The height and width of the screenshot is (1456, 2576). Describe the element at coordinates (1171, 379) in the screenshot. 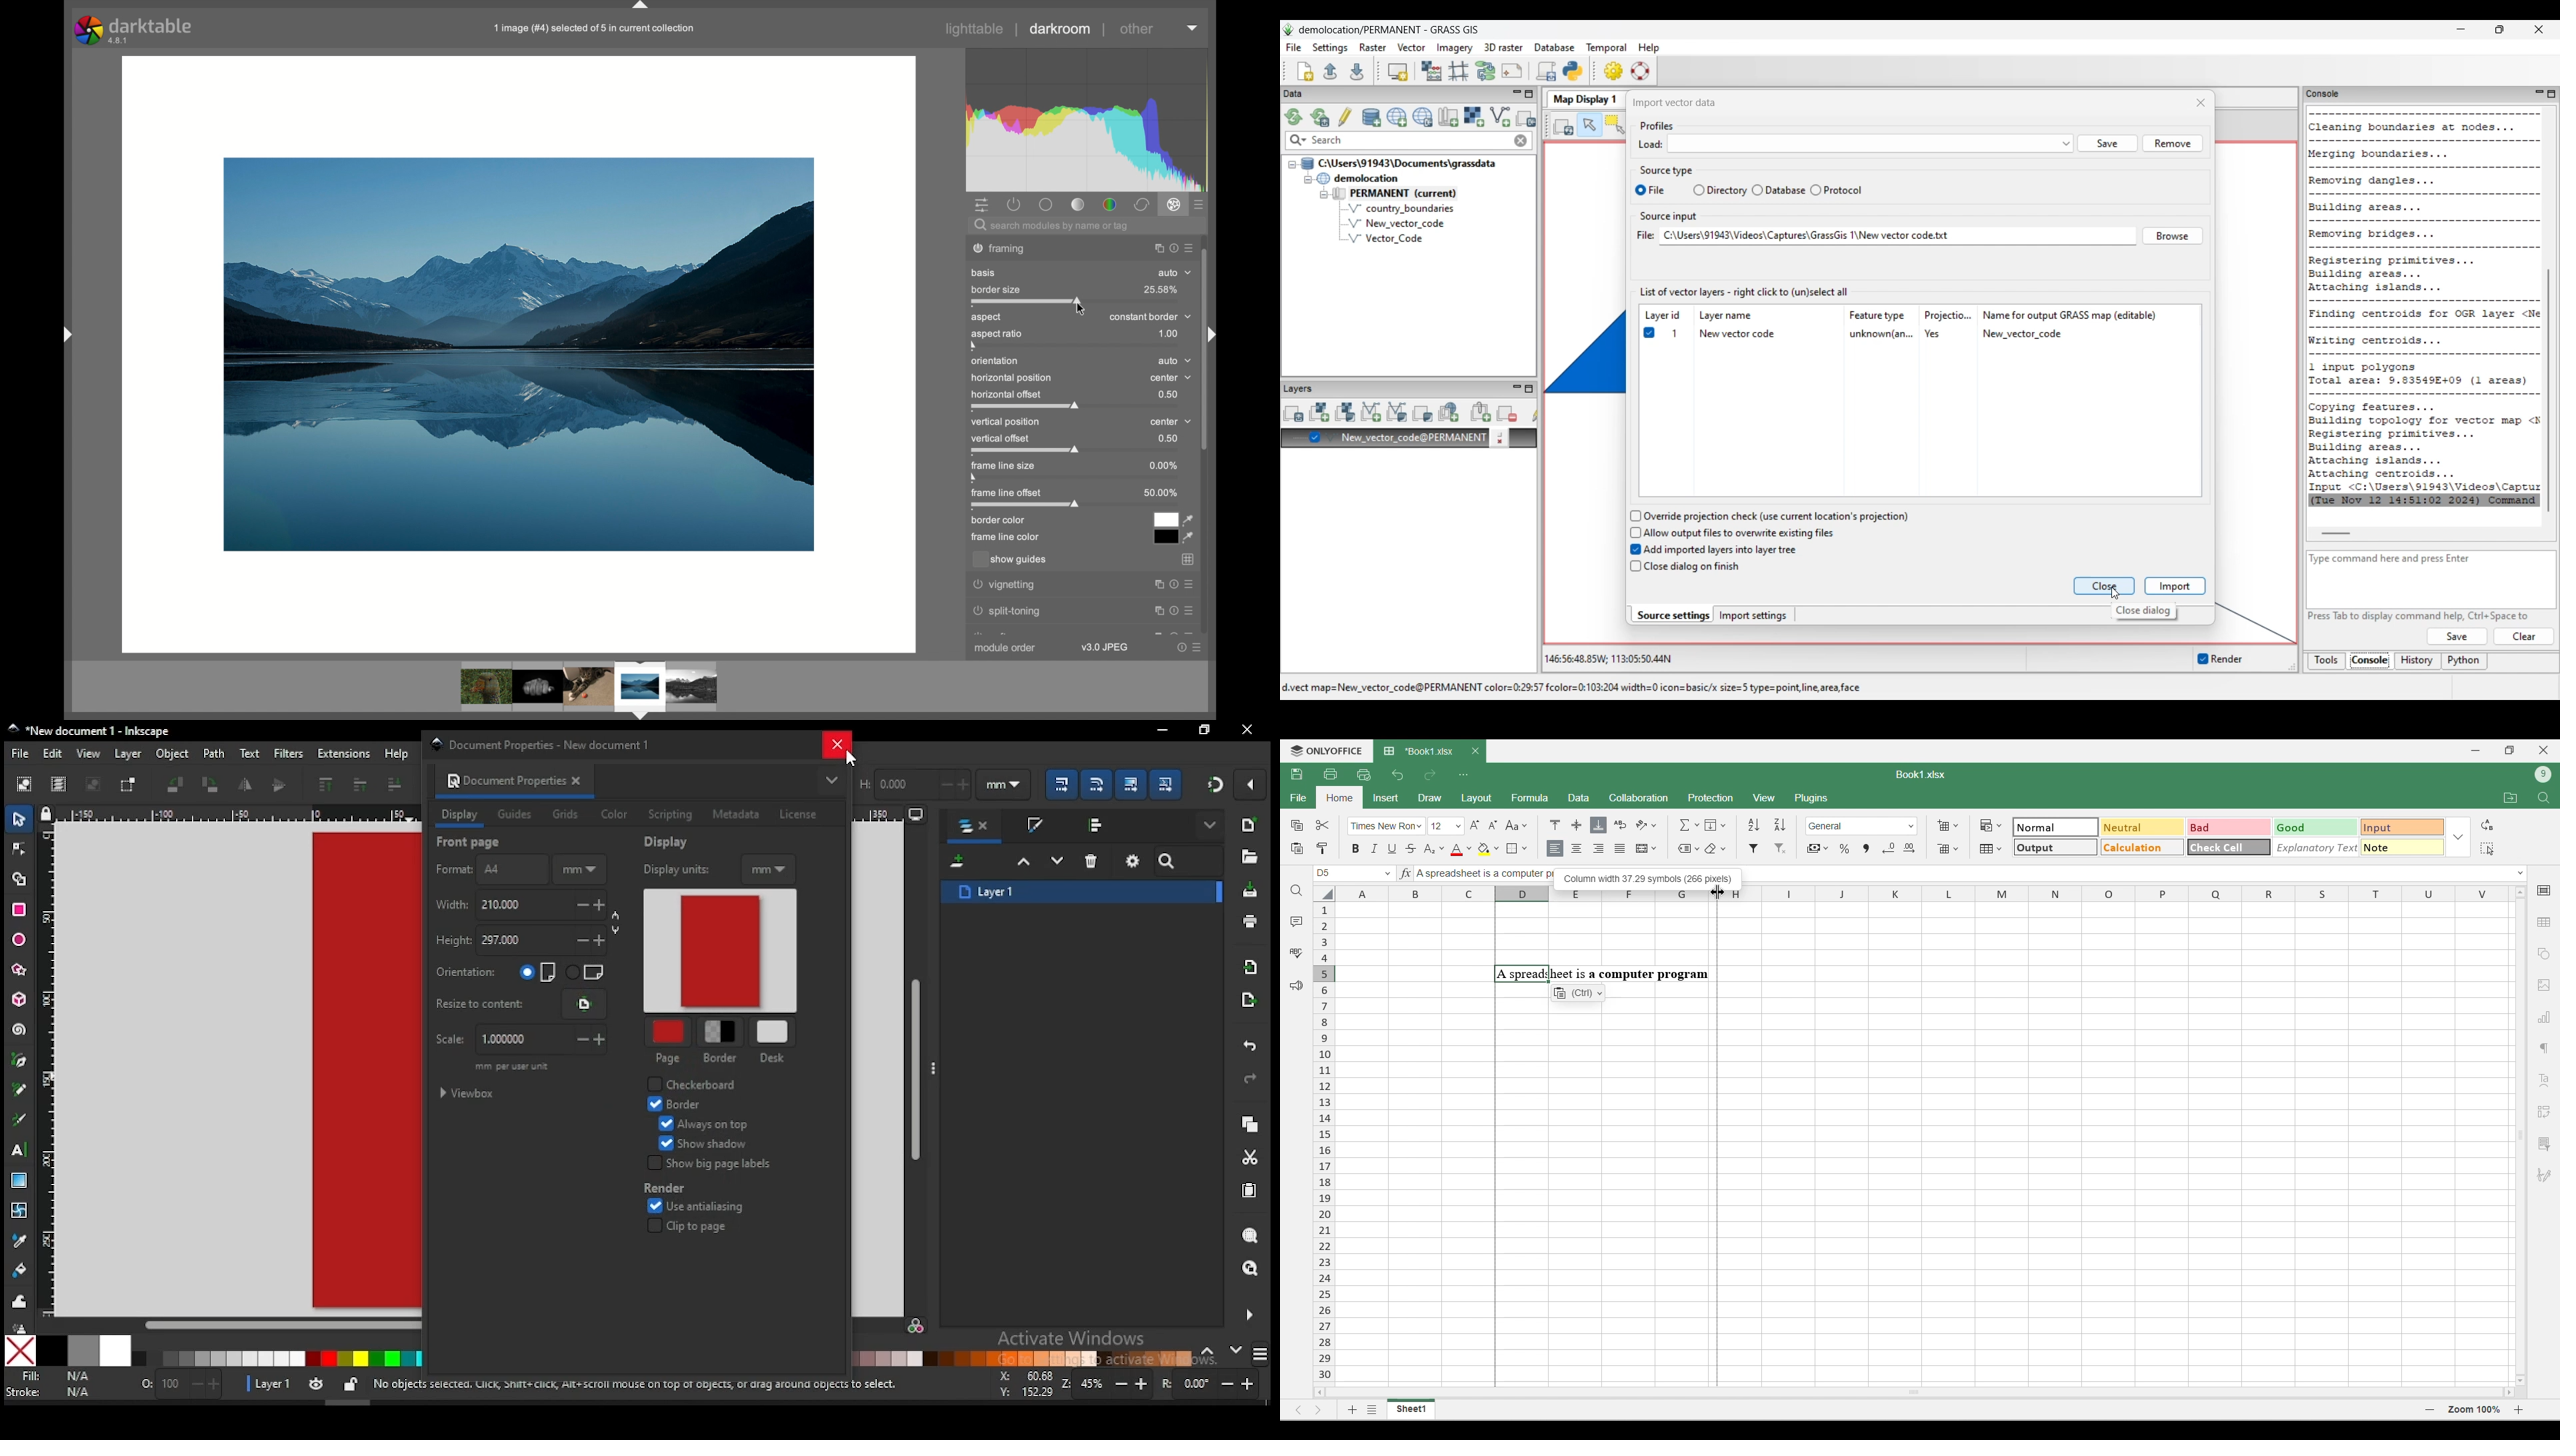

I see `center dropdown` at that location.